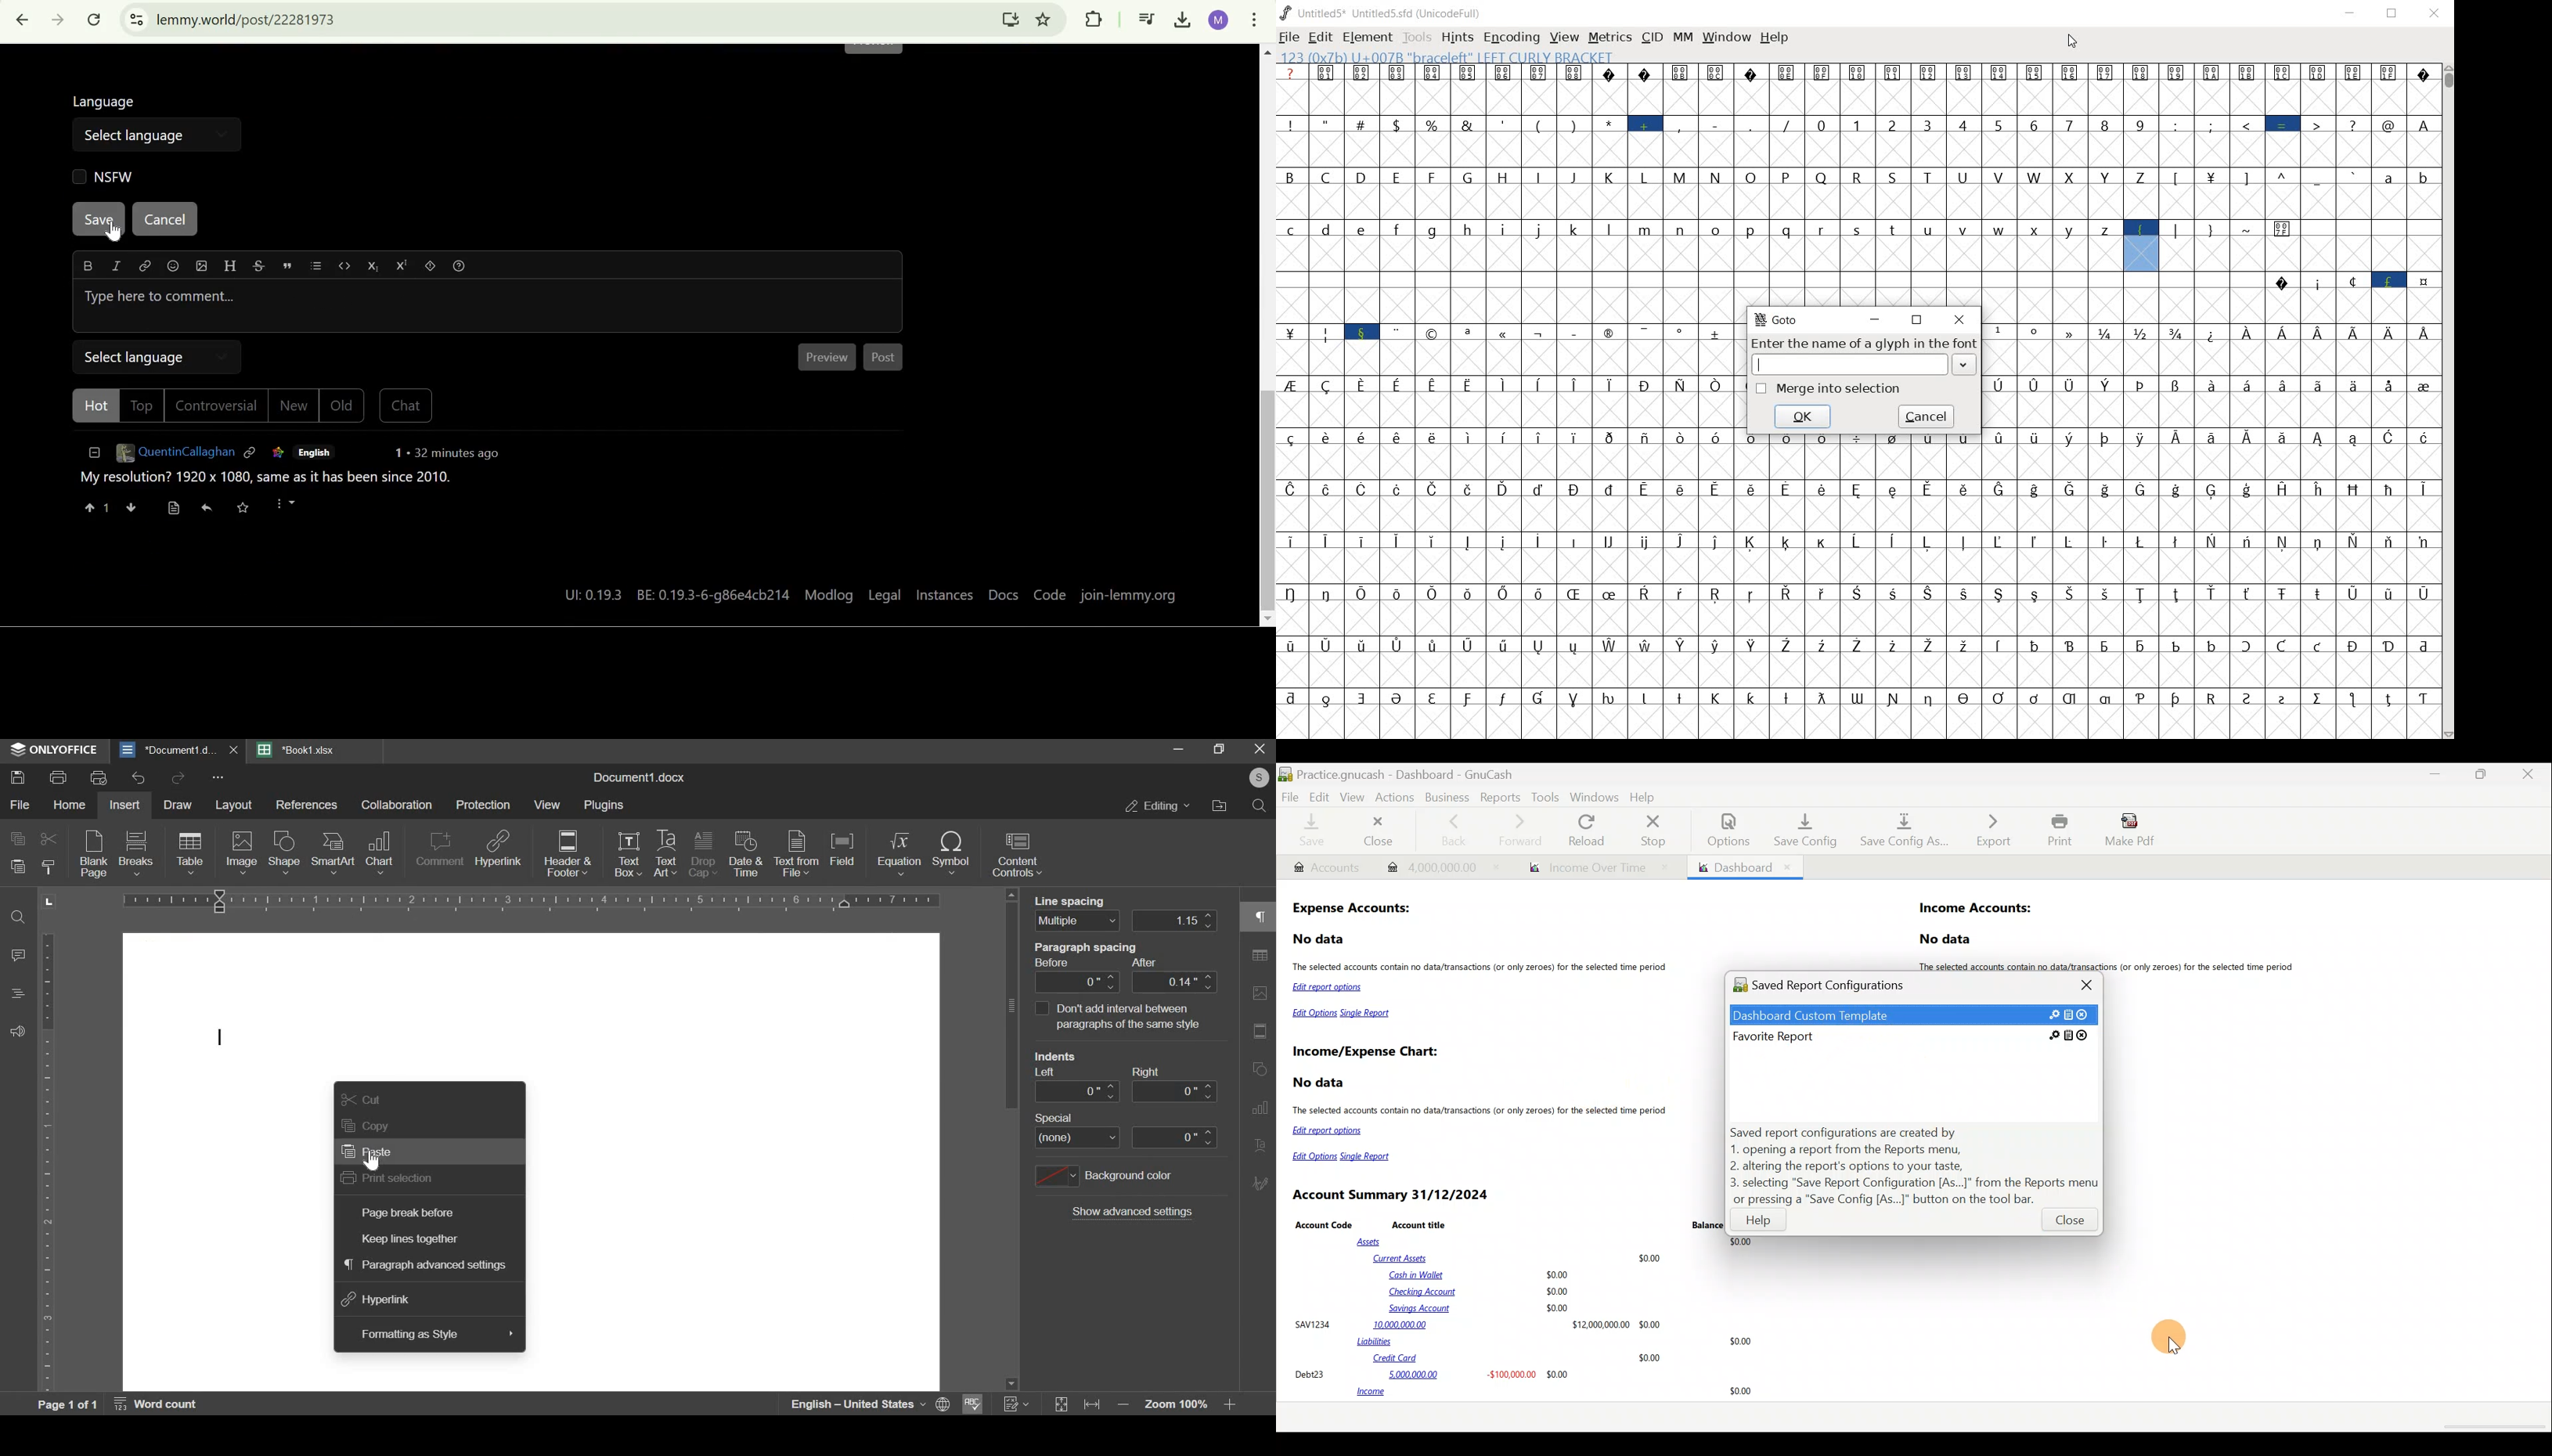  I want to click on formatting as style, so click(408, 1334).